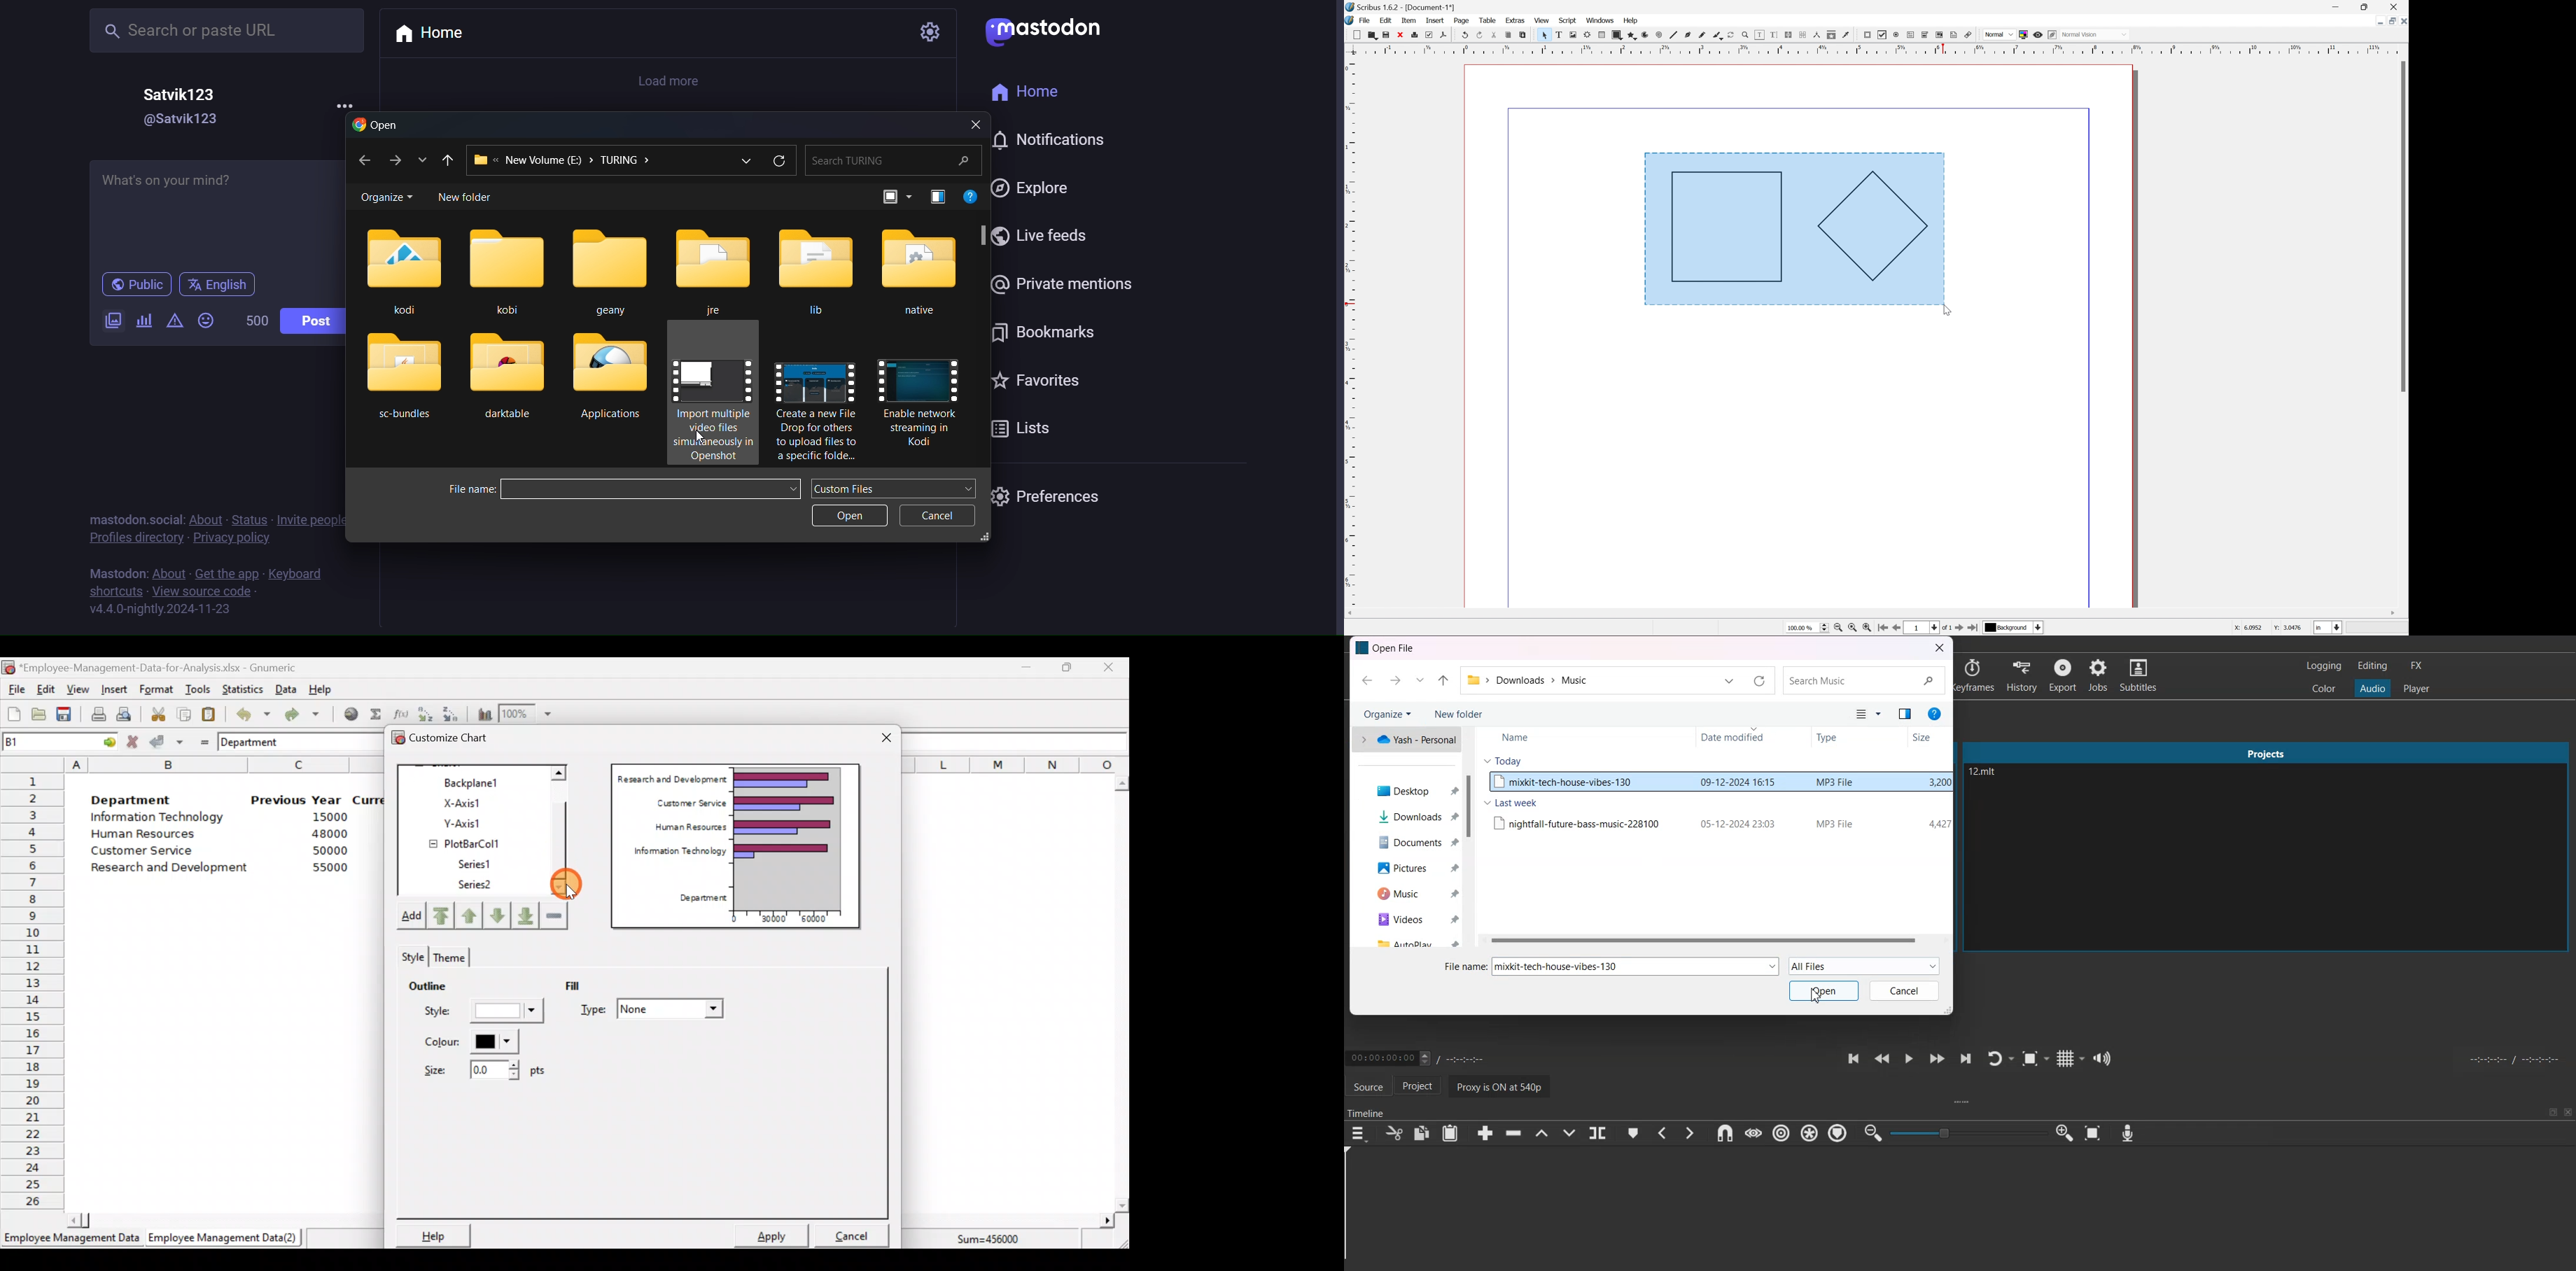 The width and height of the screenshot is (2576, 1288). Describe the element at coordinates (1108, 669) in the screenshot. I see `Close` at that location.